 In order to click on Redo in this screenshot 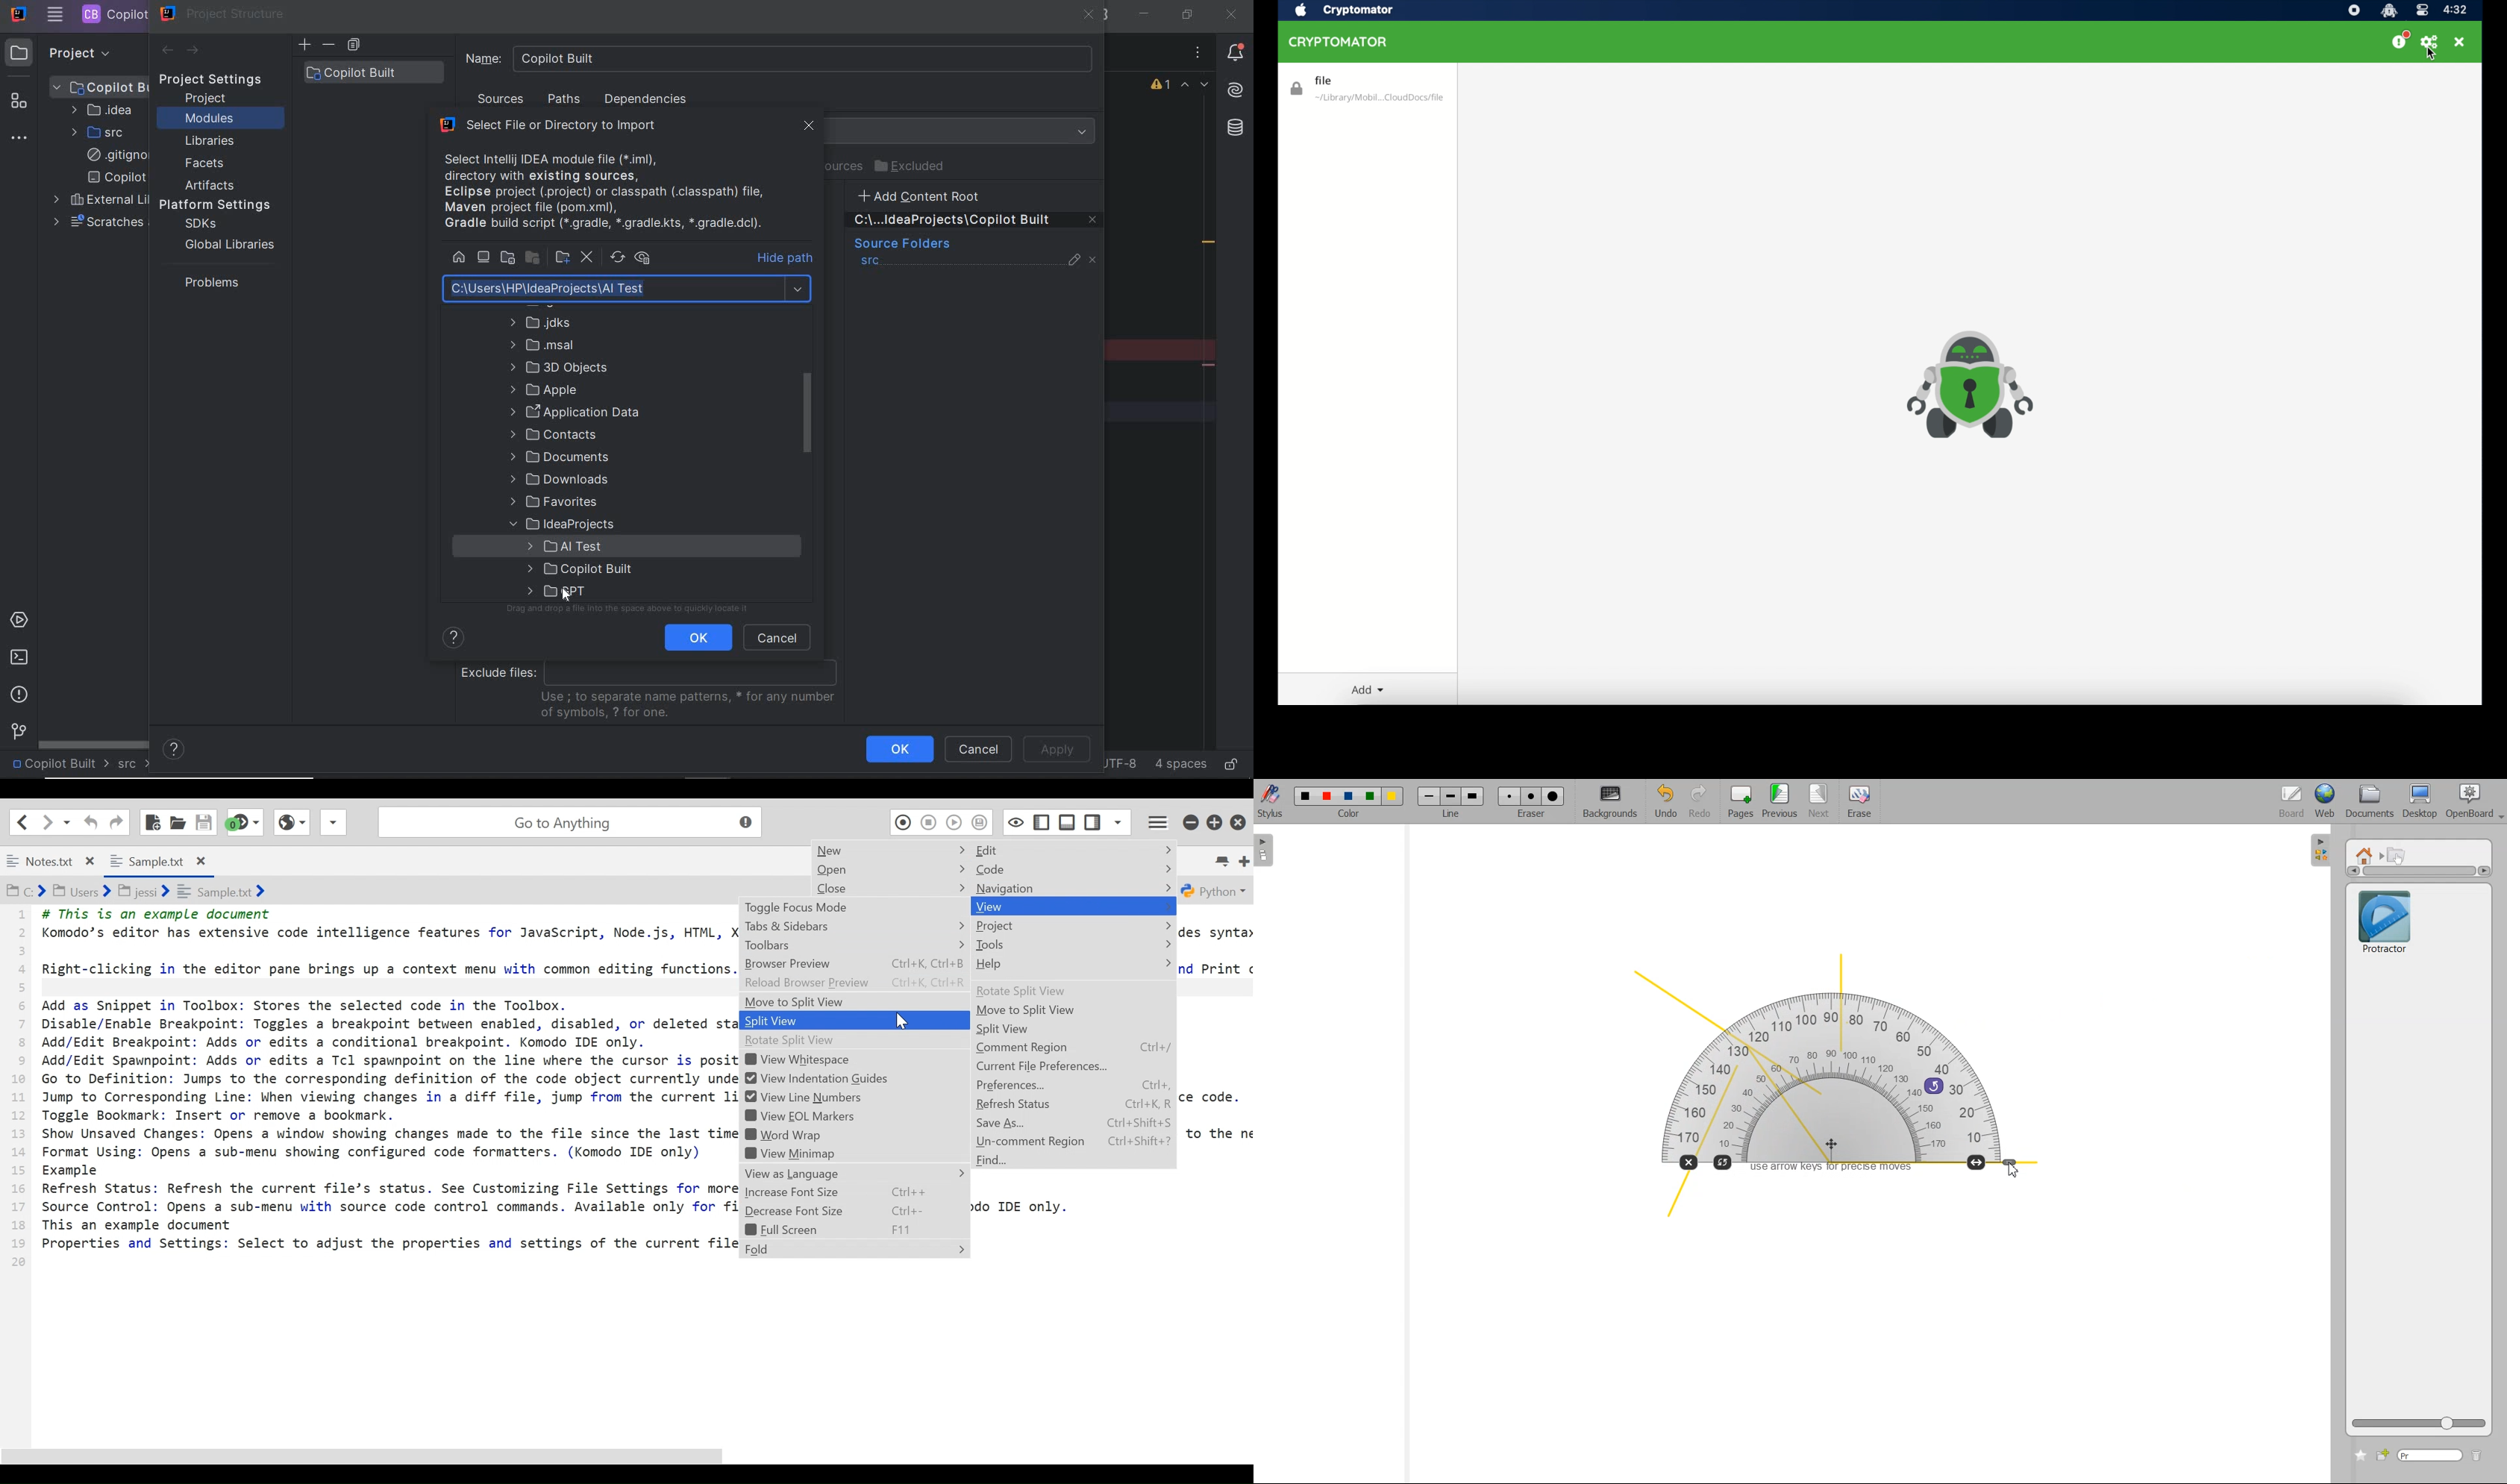, I will do `click(116, 821)`.